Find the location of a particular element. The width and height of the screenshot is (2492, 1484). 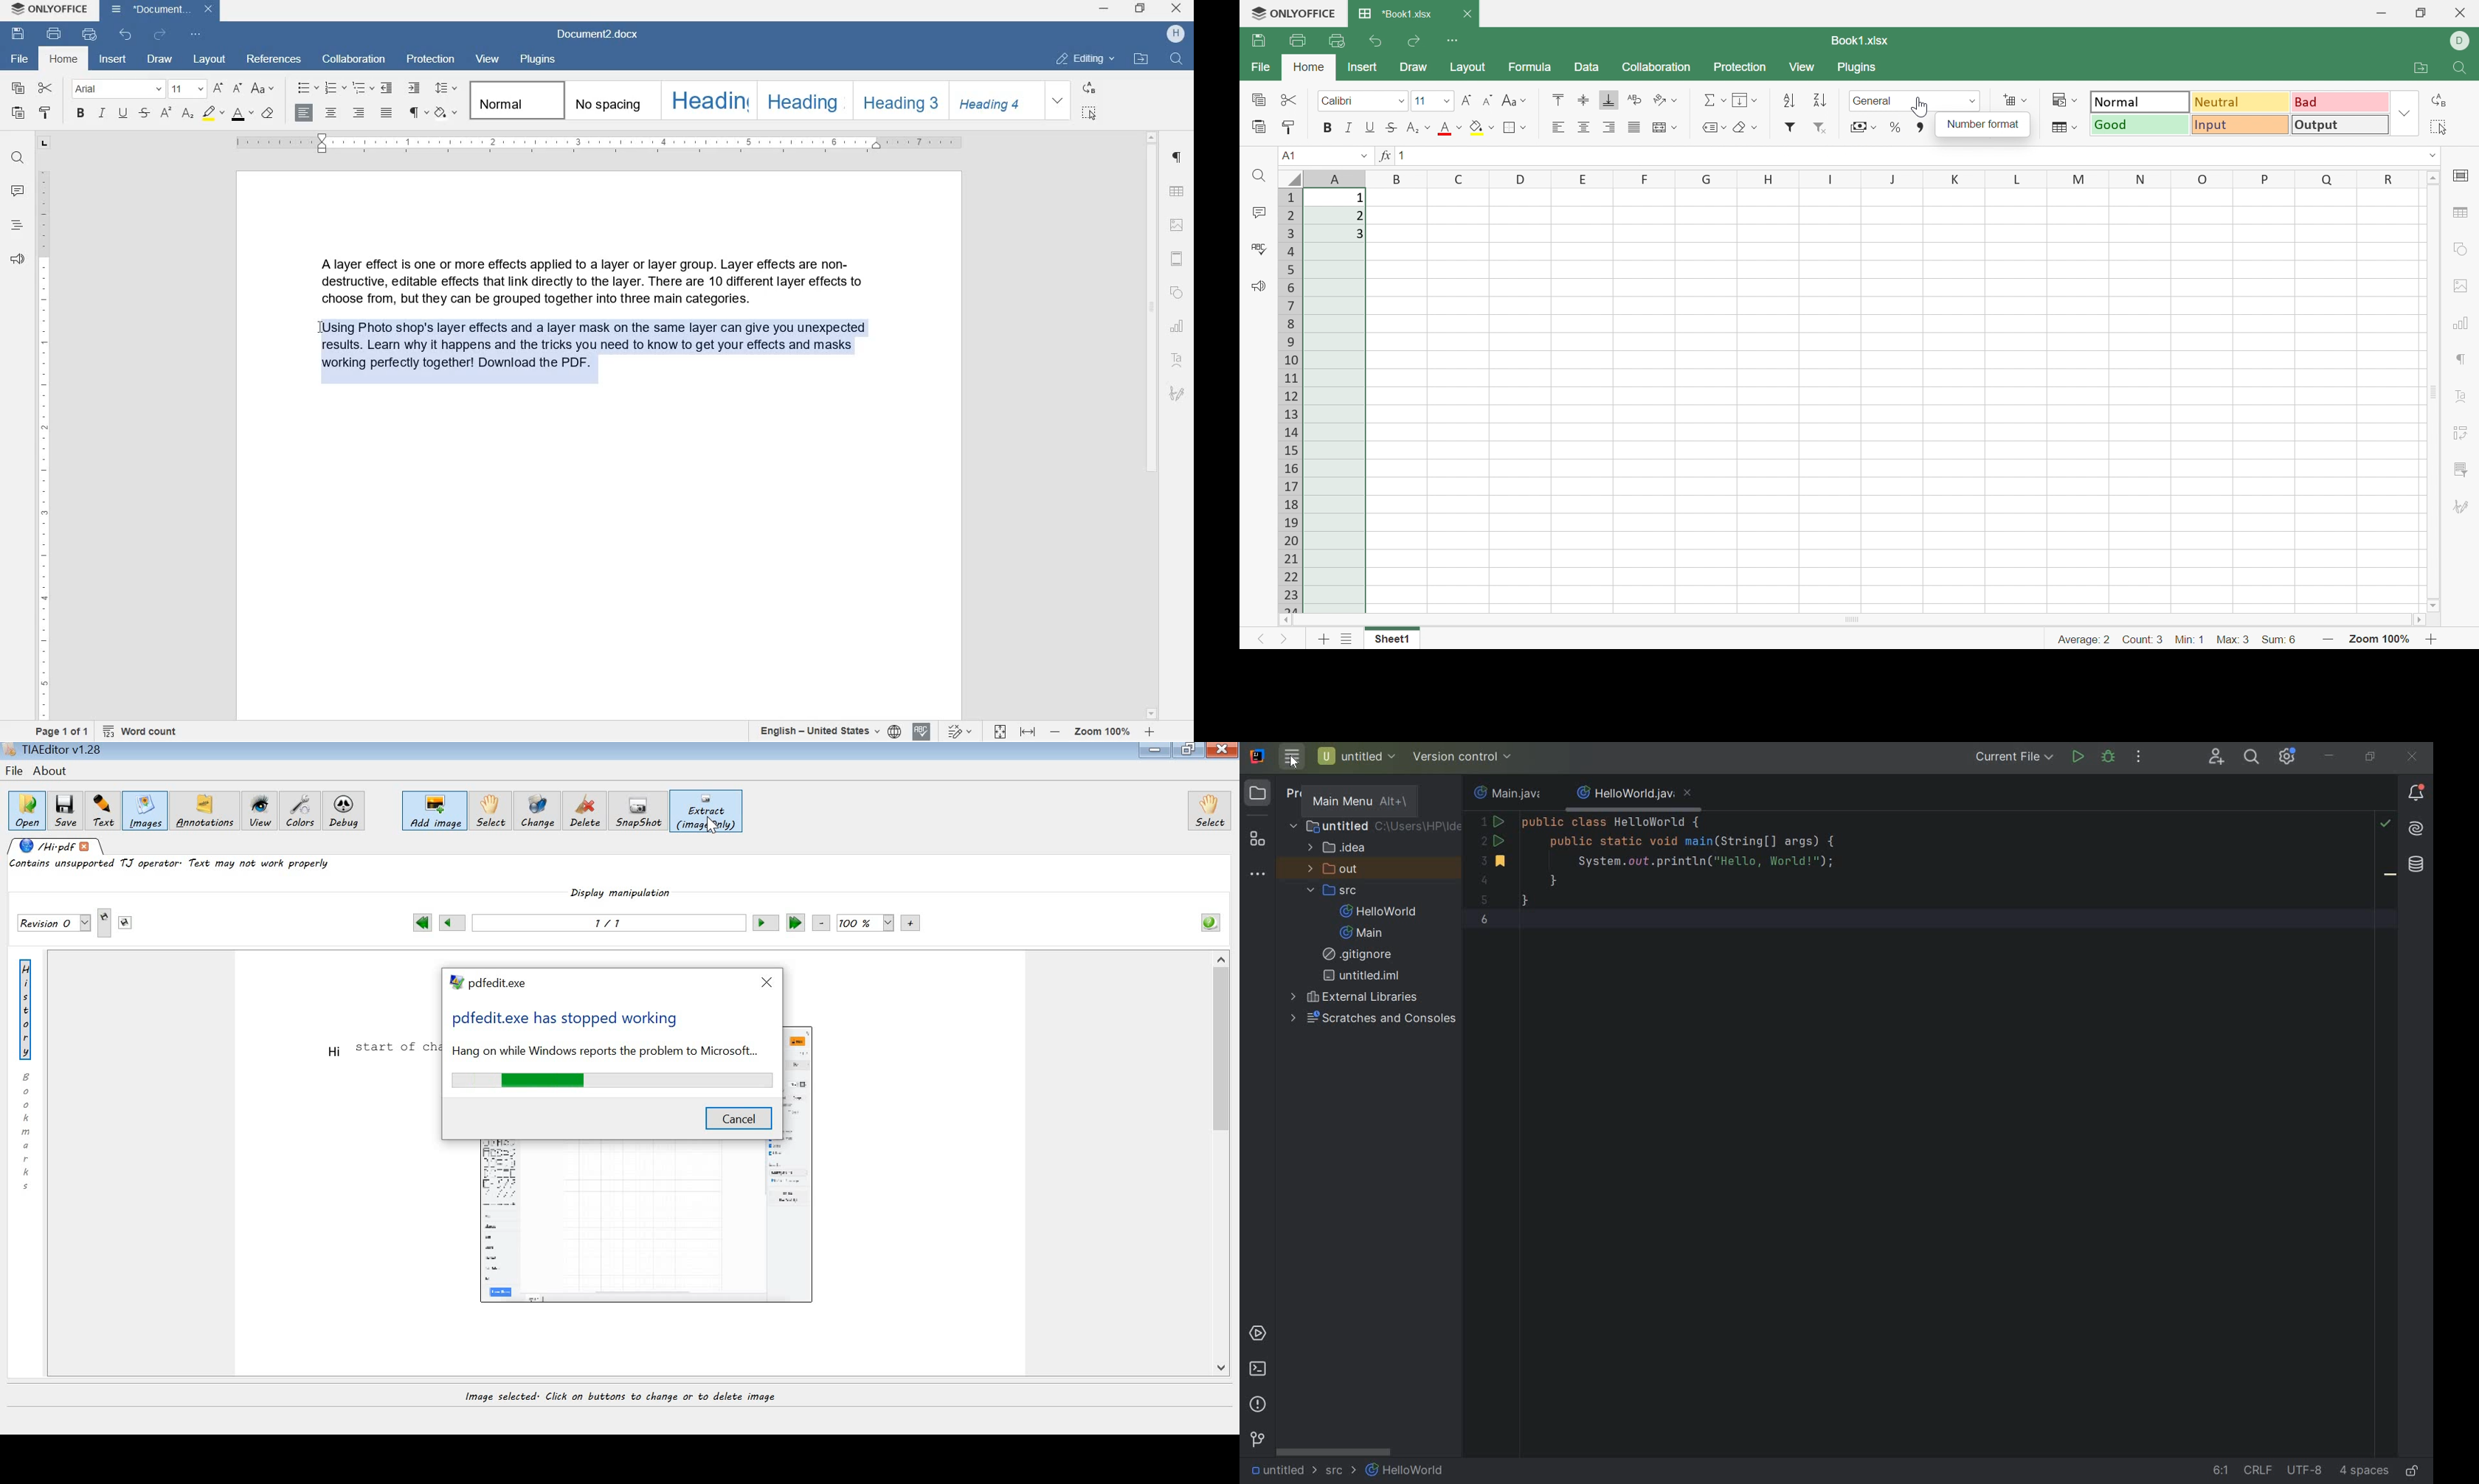

MULTILEVEL LIST is located at coordinates (362, 87).